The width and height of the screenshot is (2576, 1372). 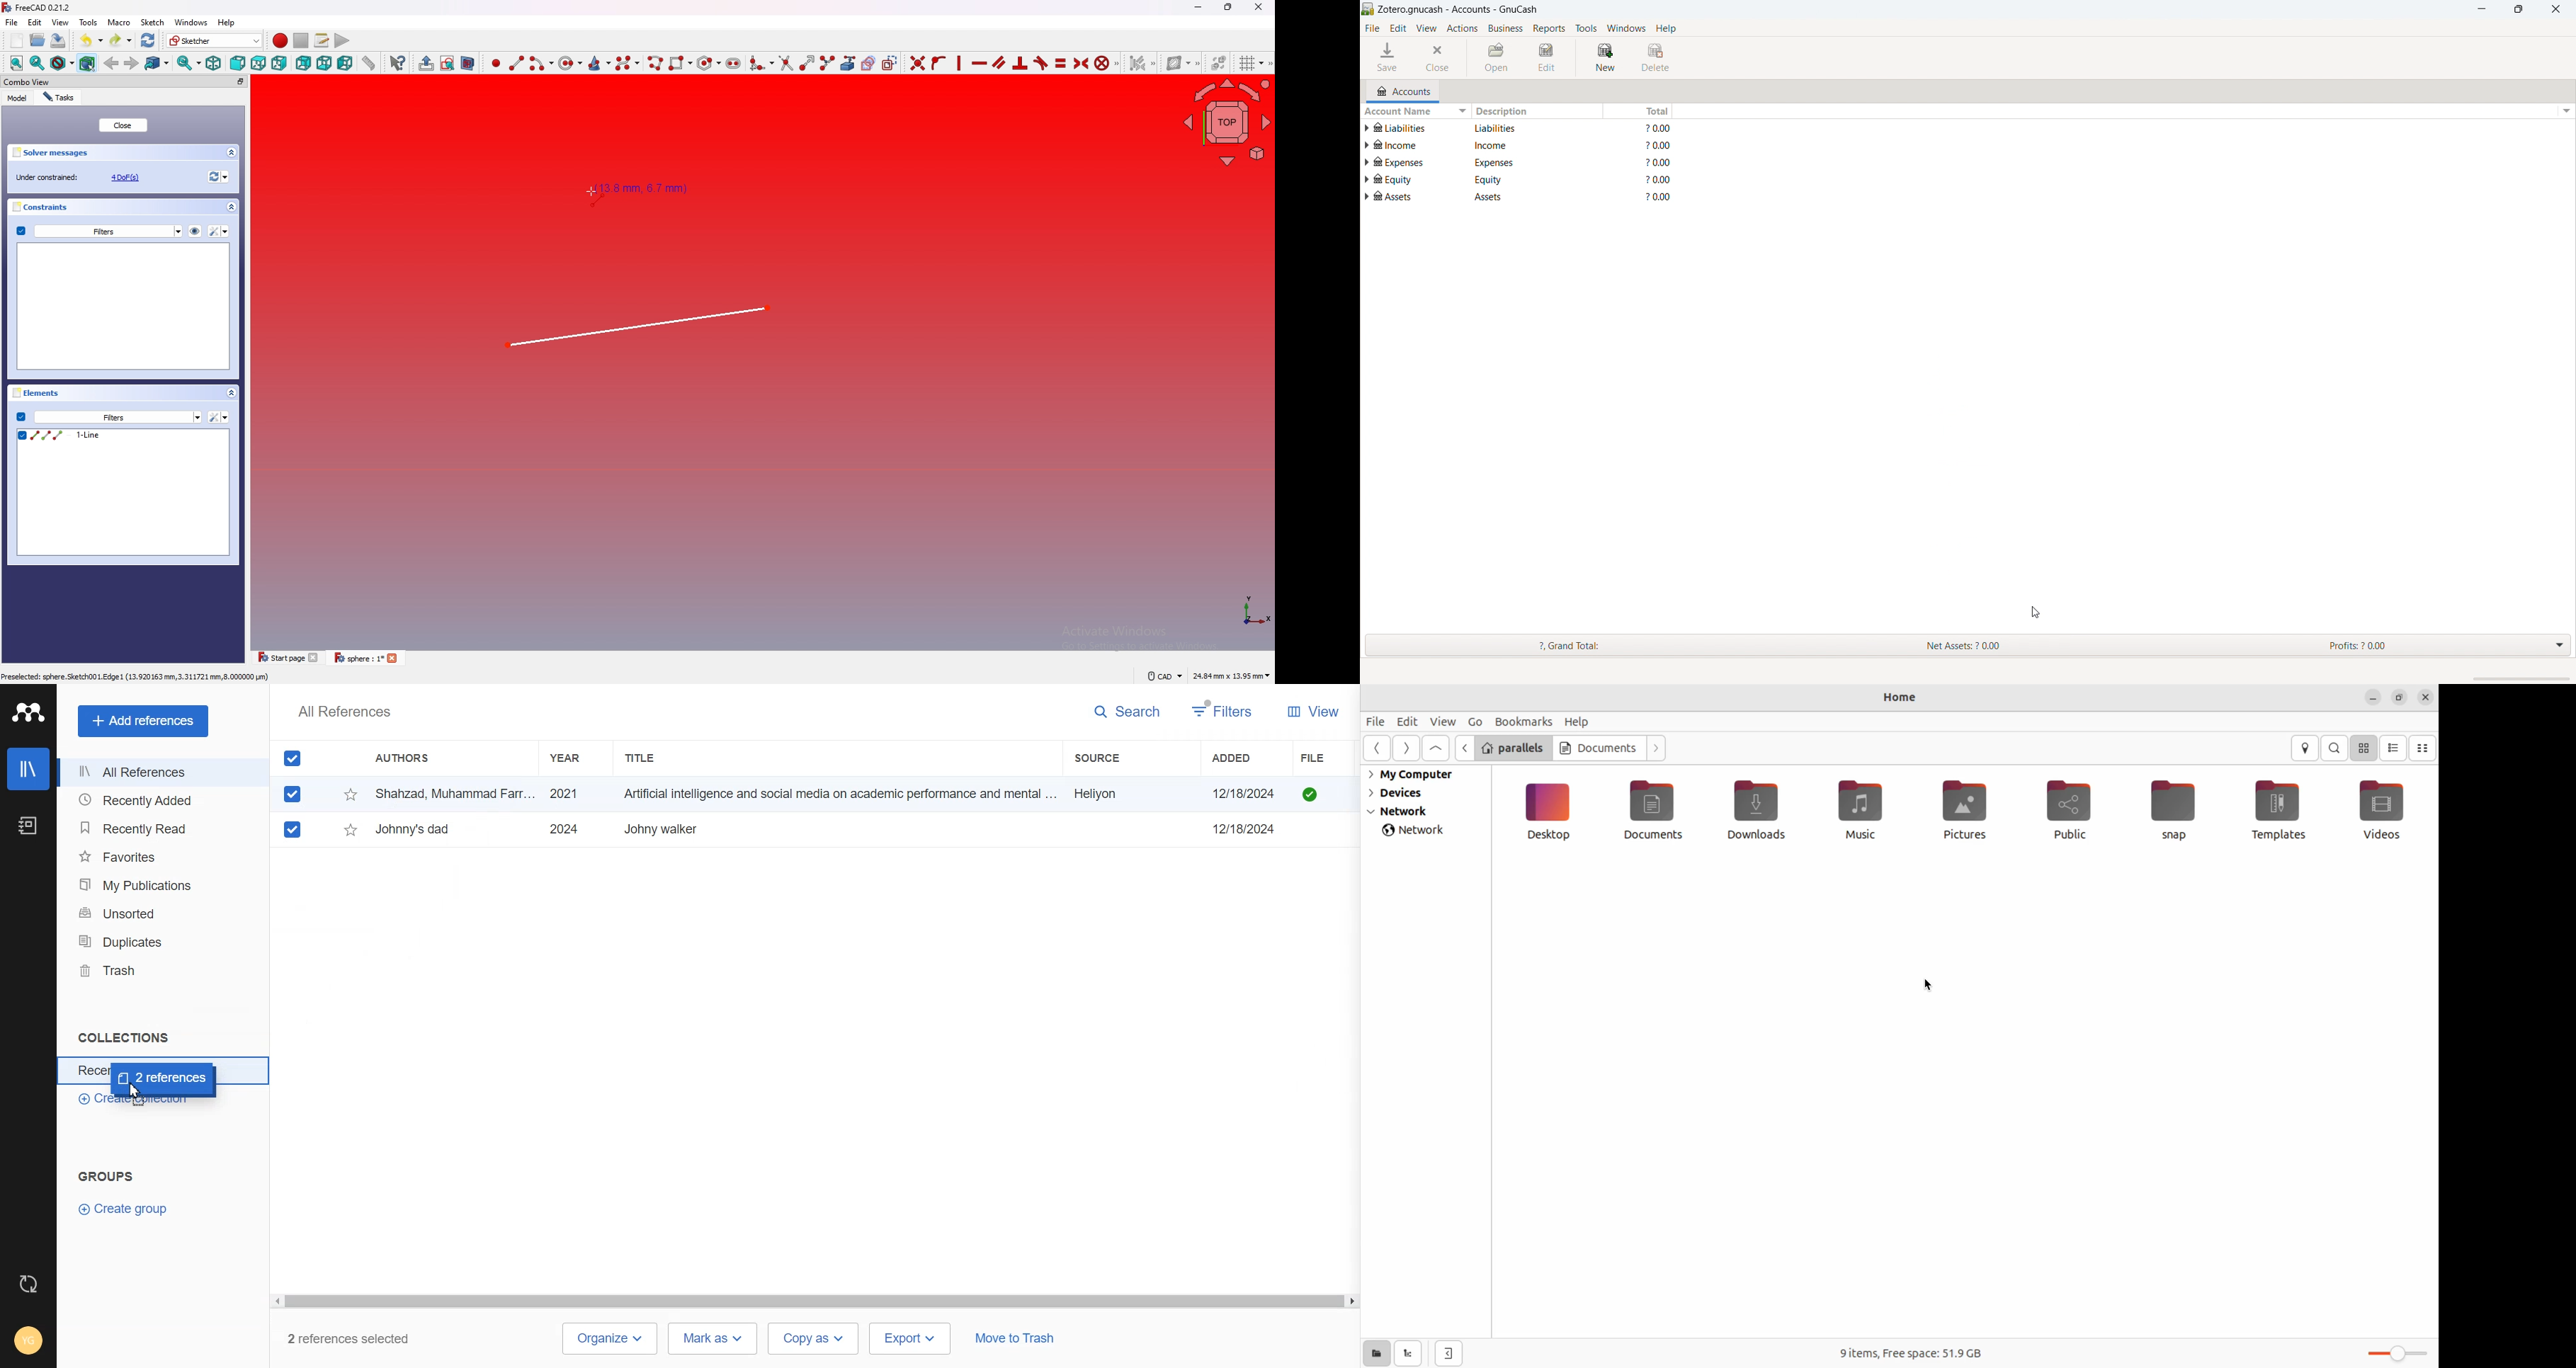 I want to click on cursor, so click(x=2036, y=612).